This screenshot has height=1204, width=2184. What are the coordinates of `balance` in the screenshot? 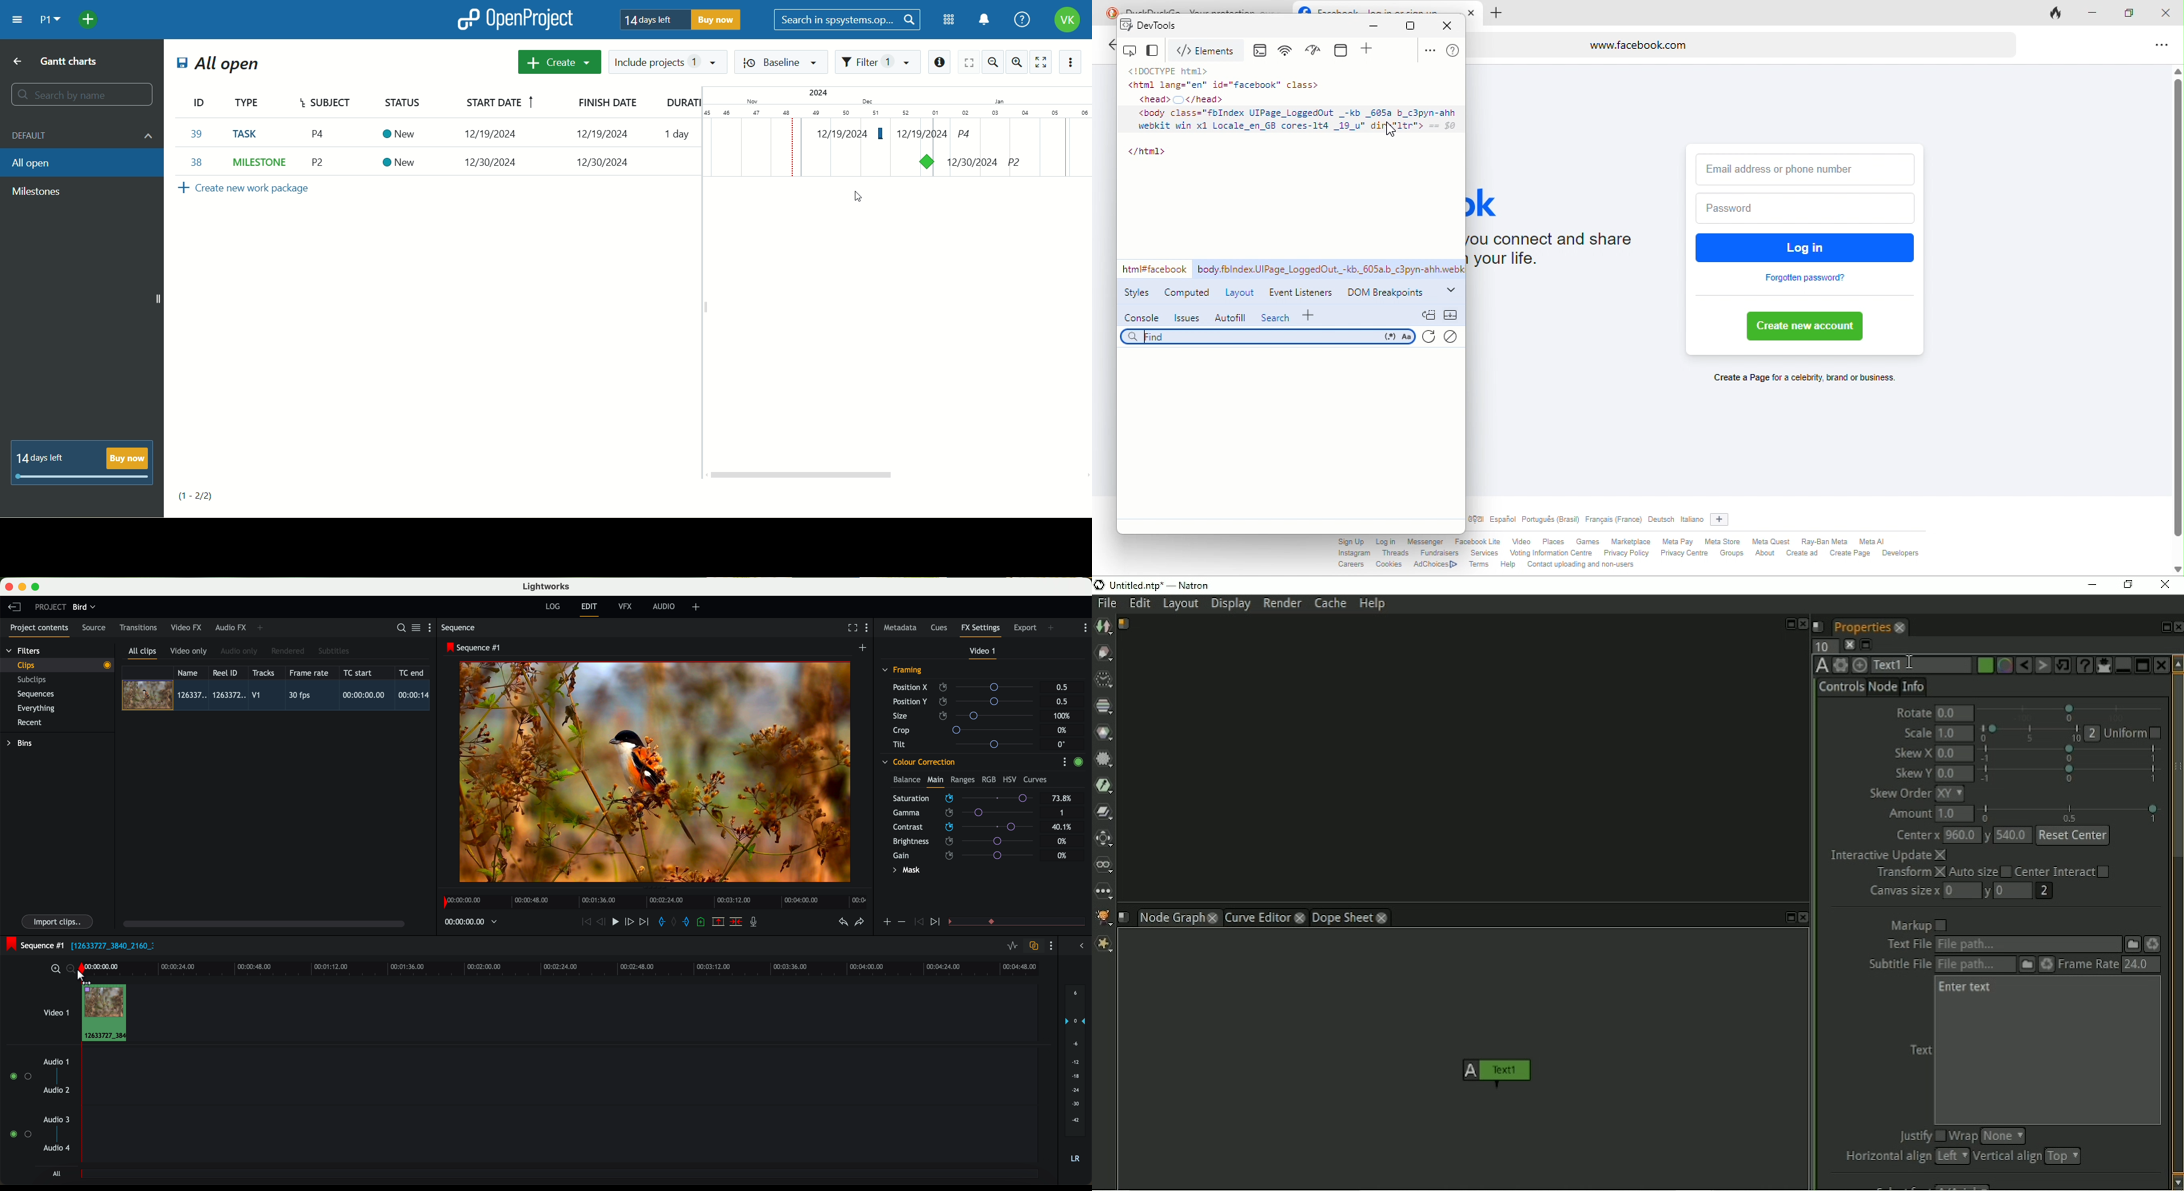 It's located at (906, 780).